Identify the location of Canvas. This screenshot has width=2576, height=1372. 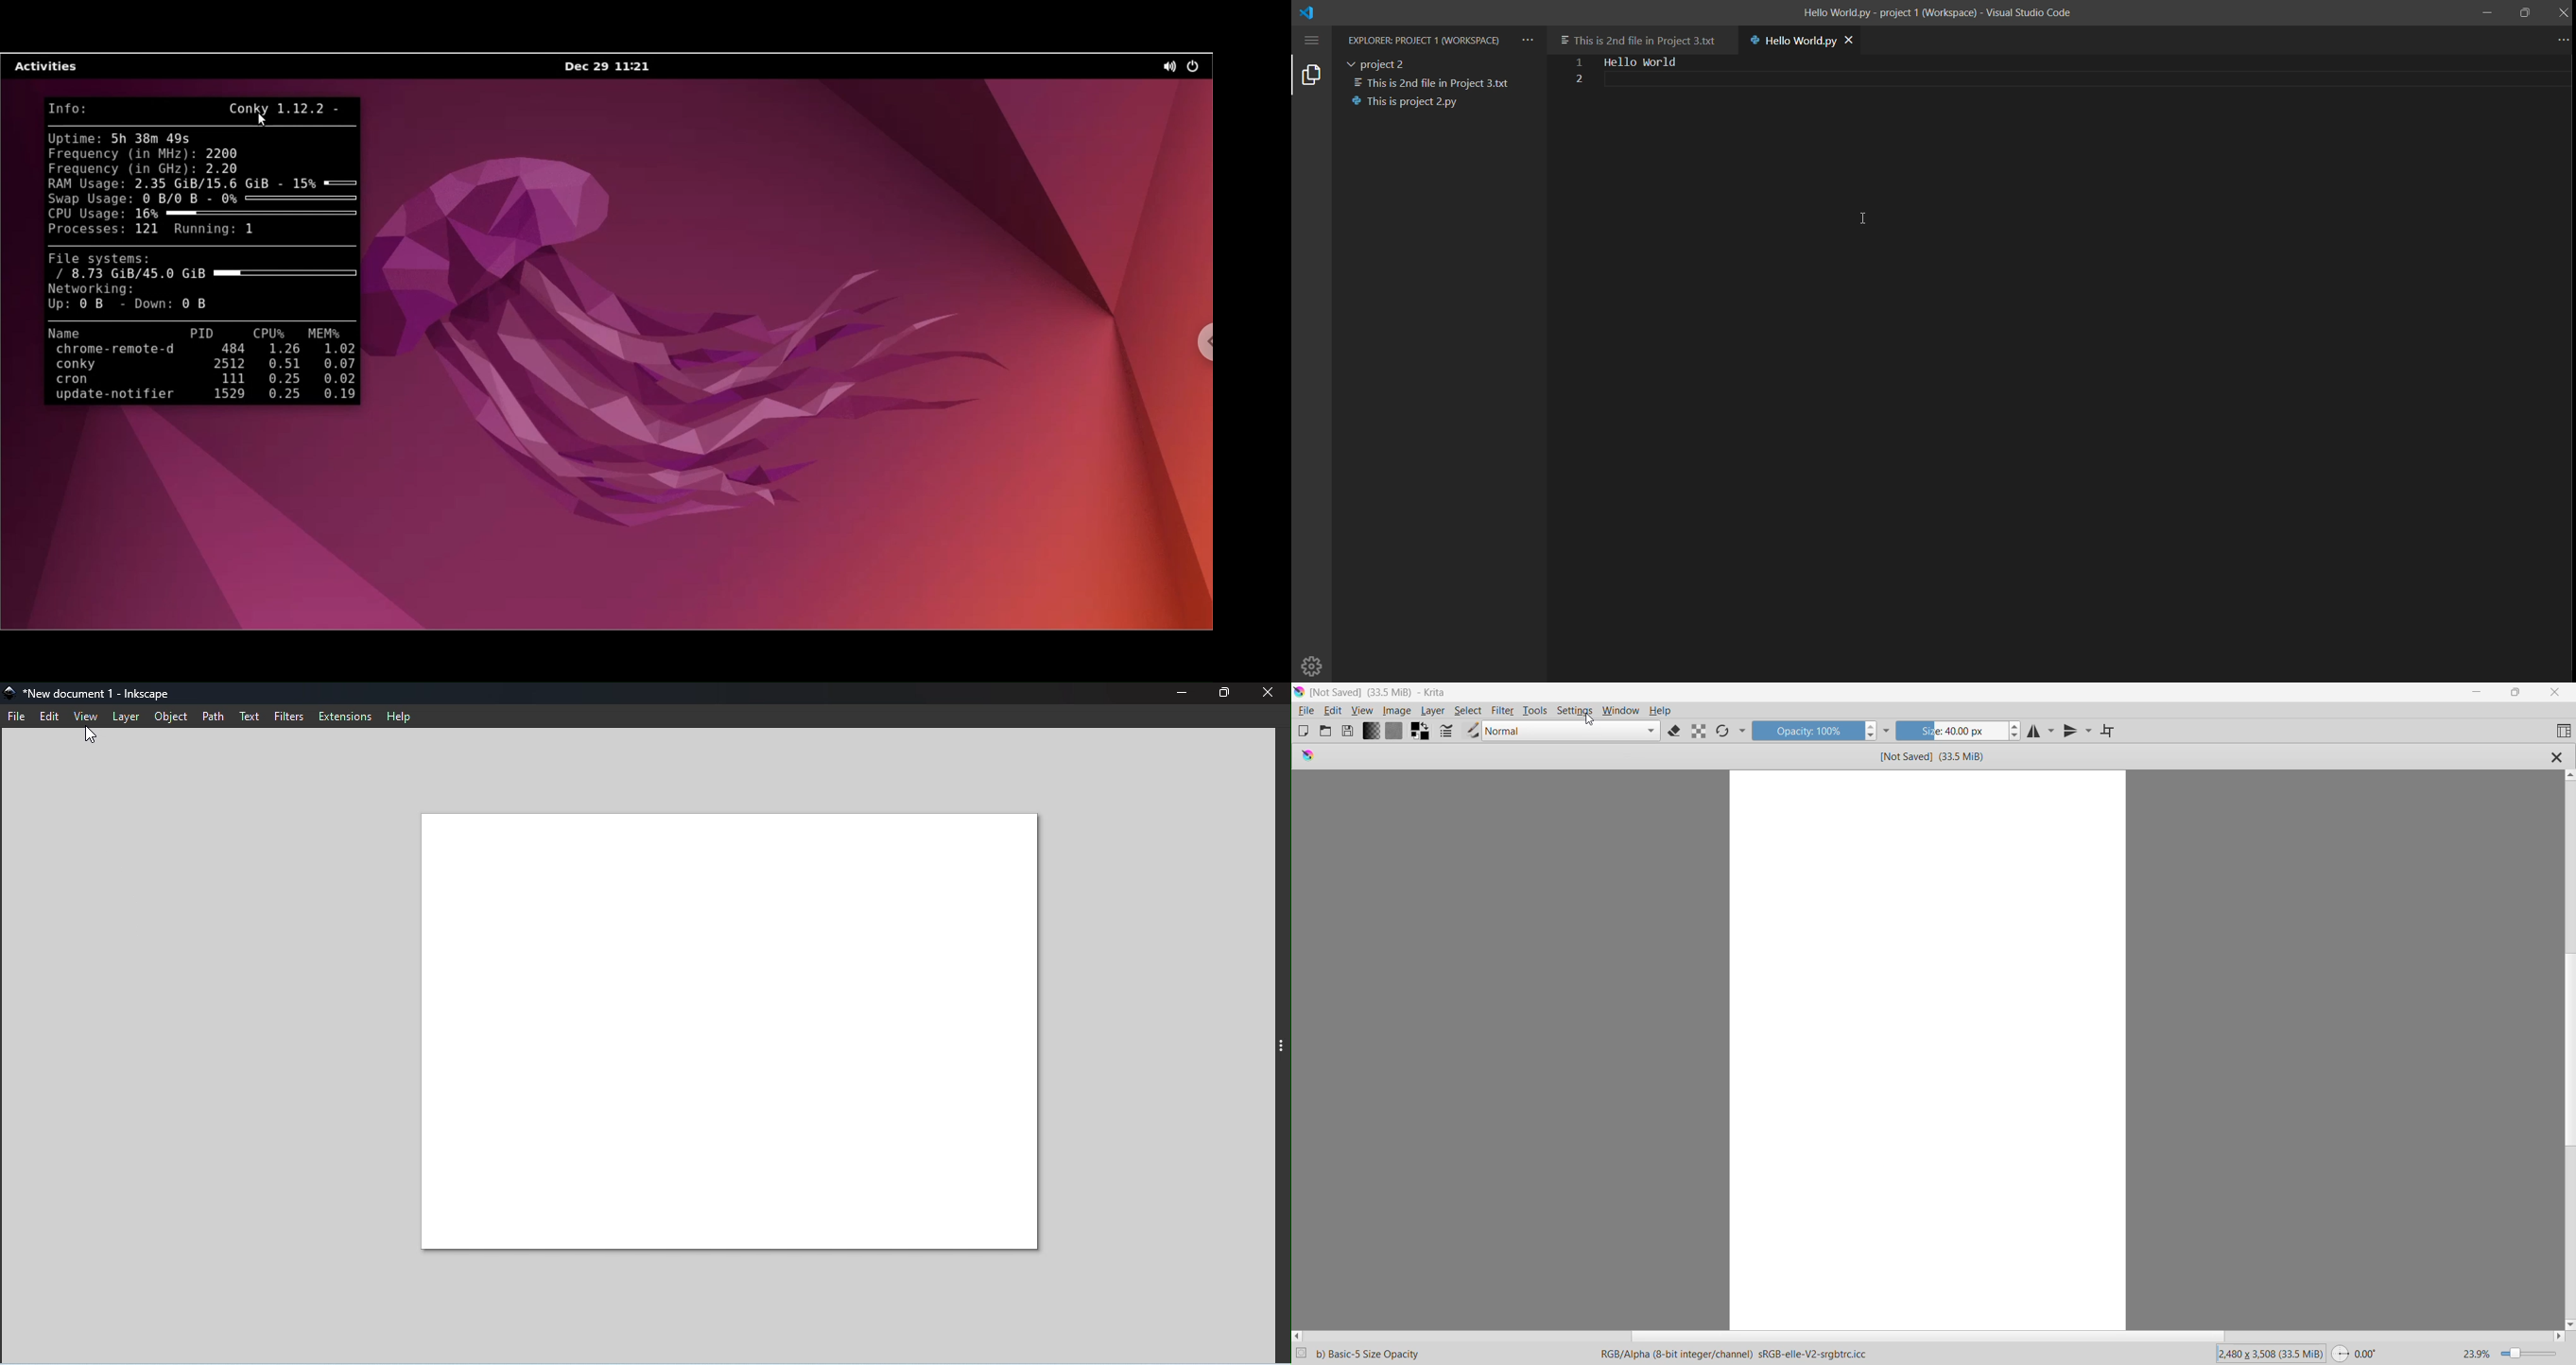
(731, 1031).